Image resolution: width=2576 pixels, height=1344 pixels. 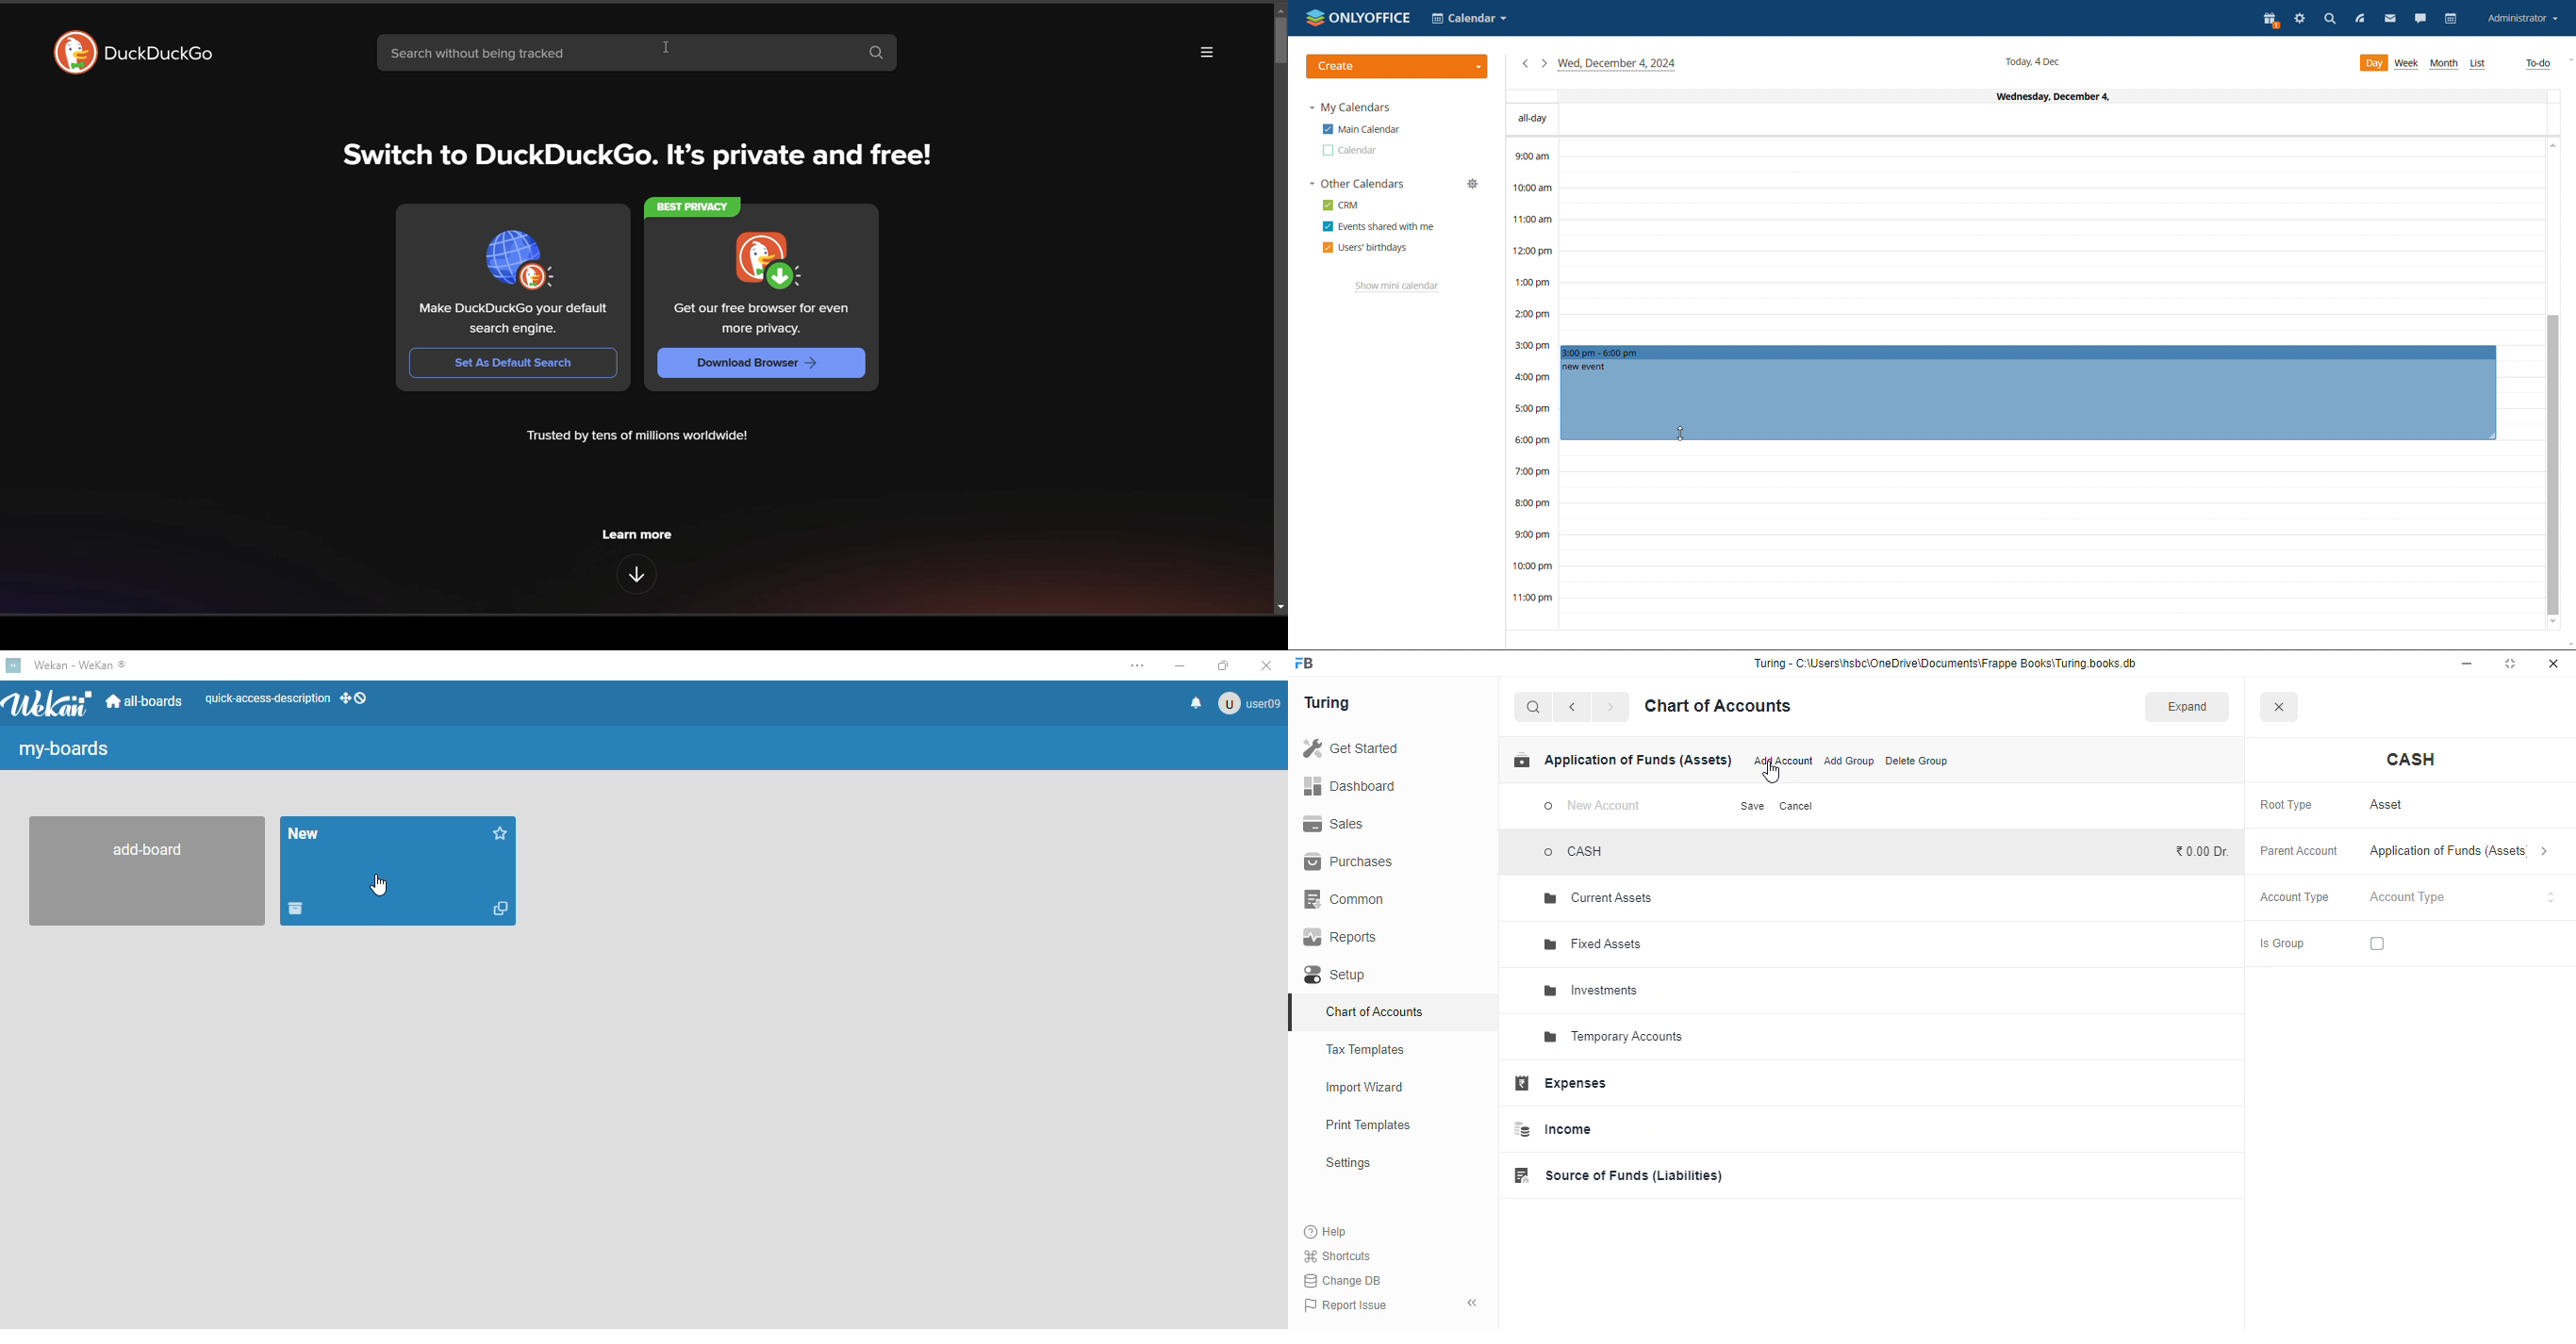 I want to click on minimize, so click(x=1179, y=665).